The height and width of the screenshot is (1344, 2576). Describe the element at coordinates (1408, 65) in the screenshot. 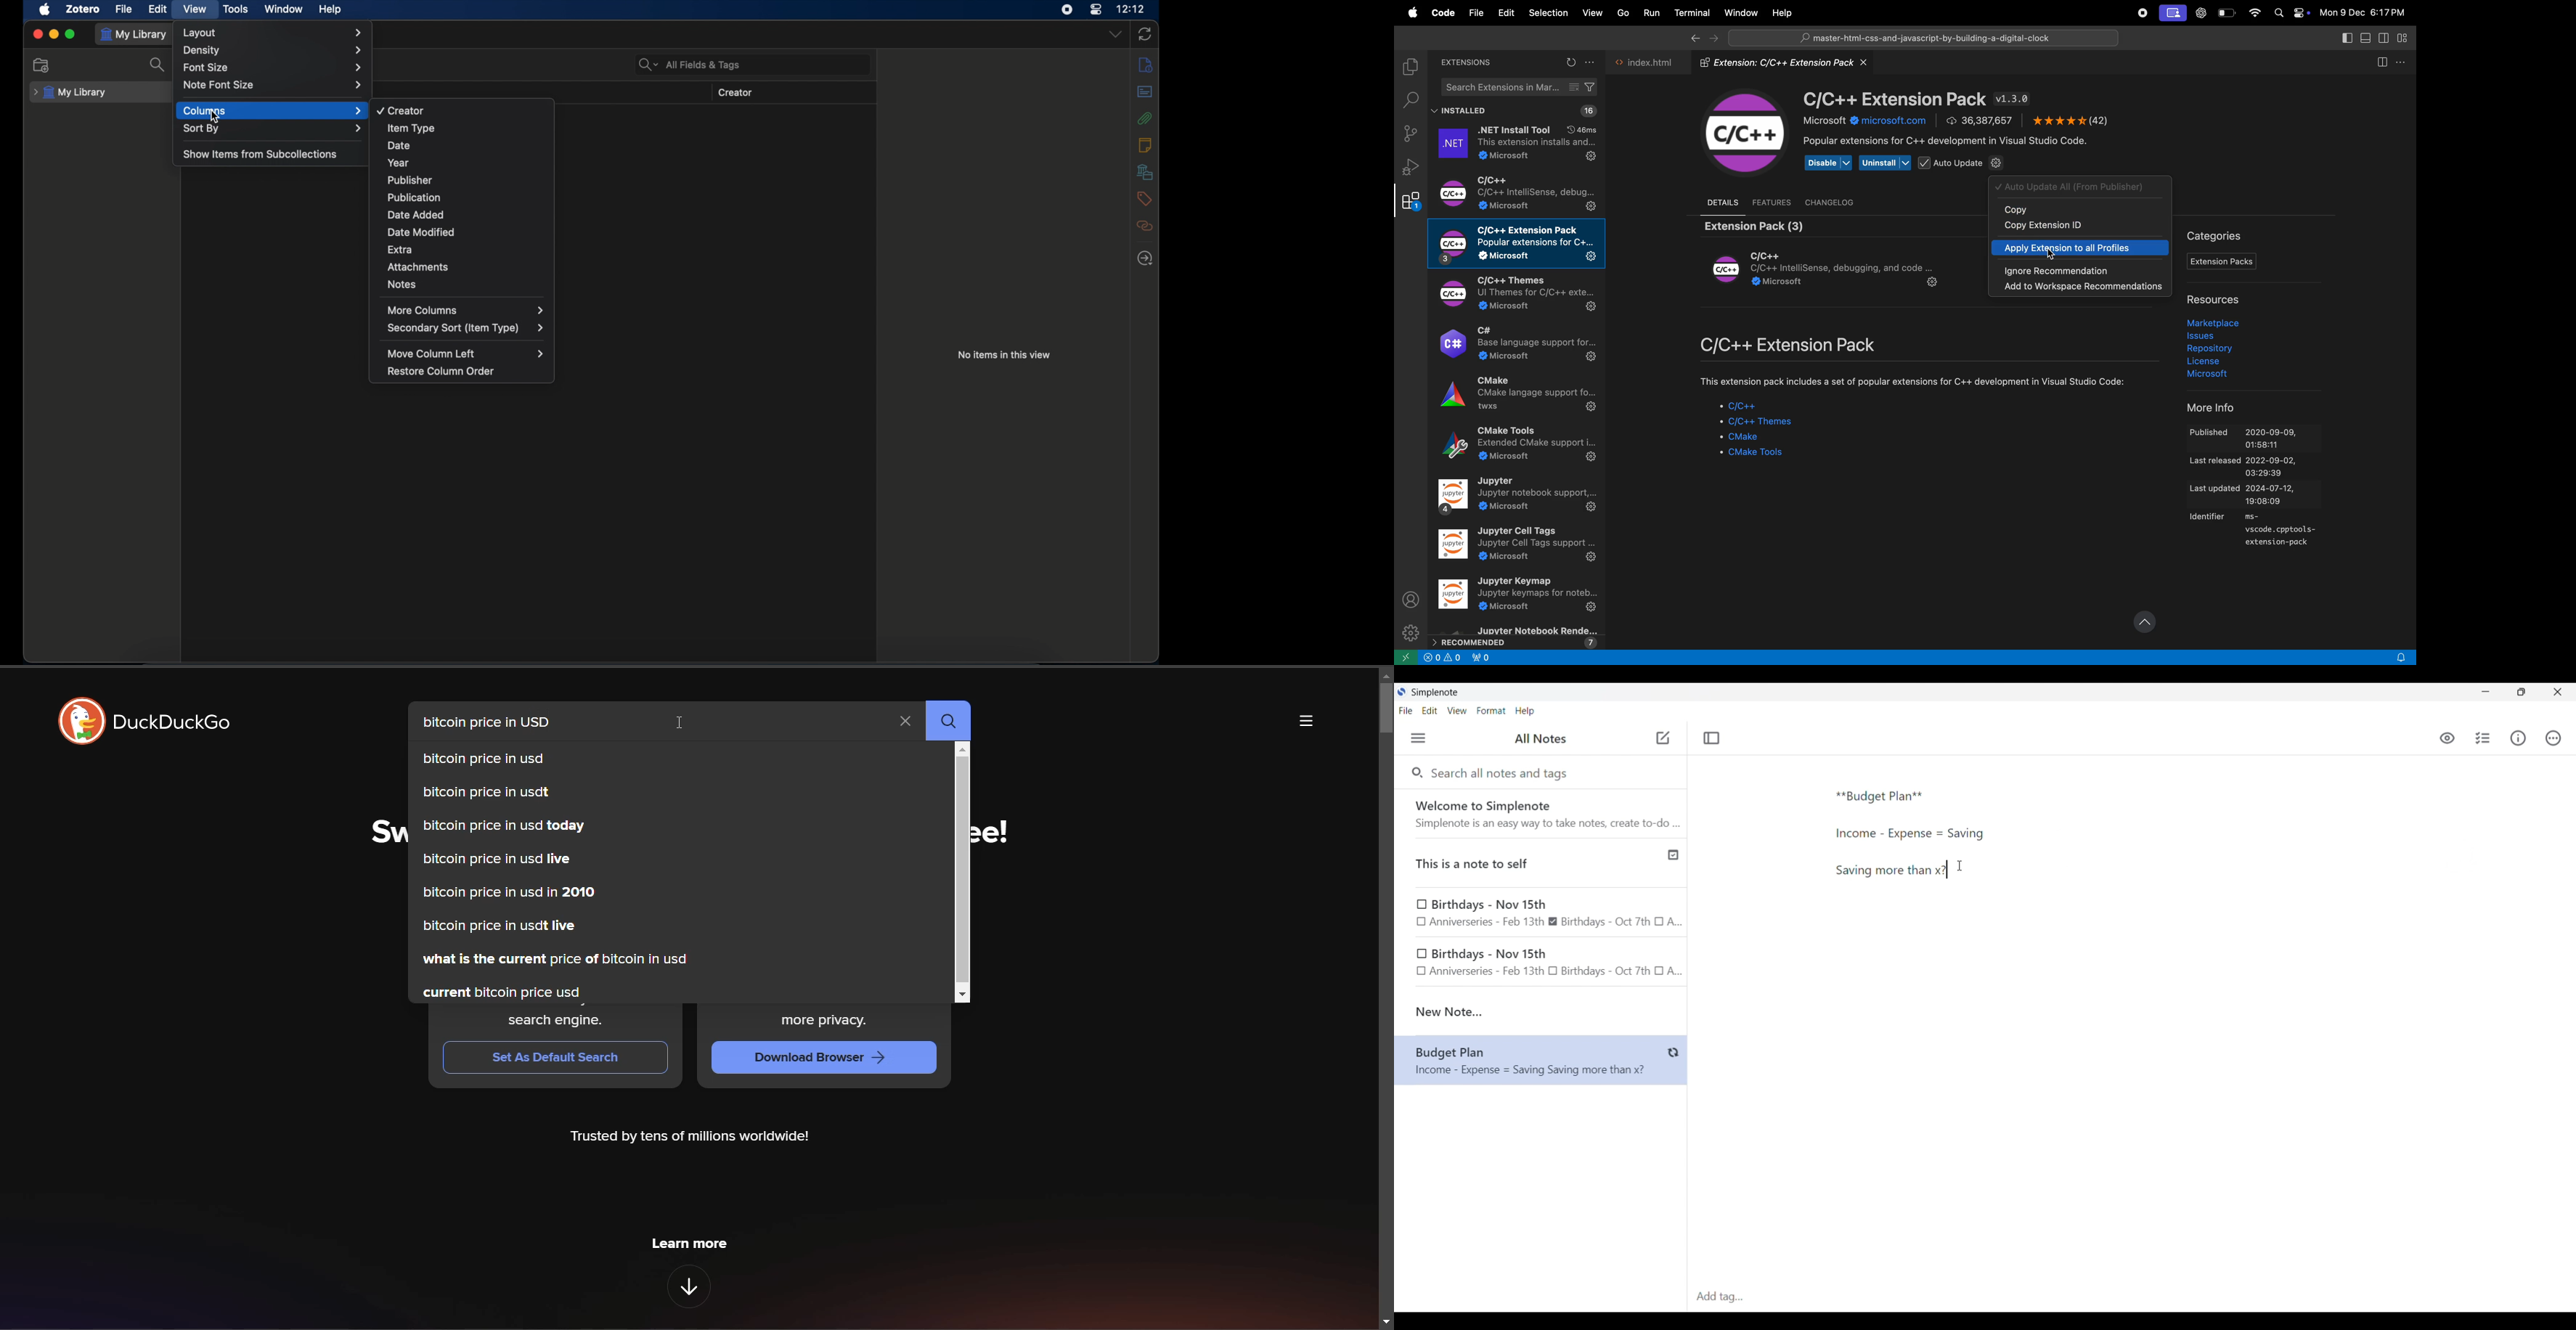

I see `explorer` at that location.